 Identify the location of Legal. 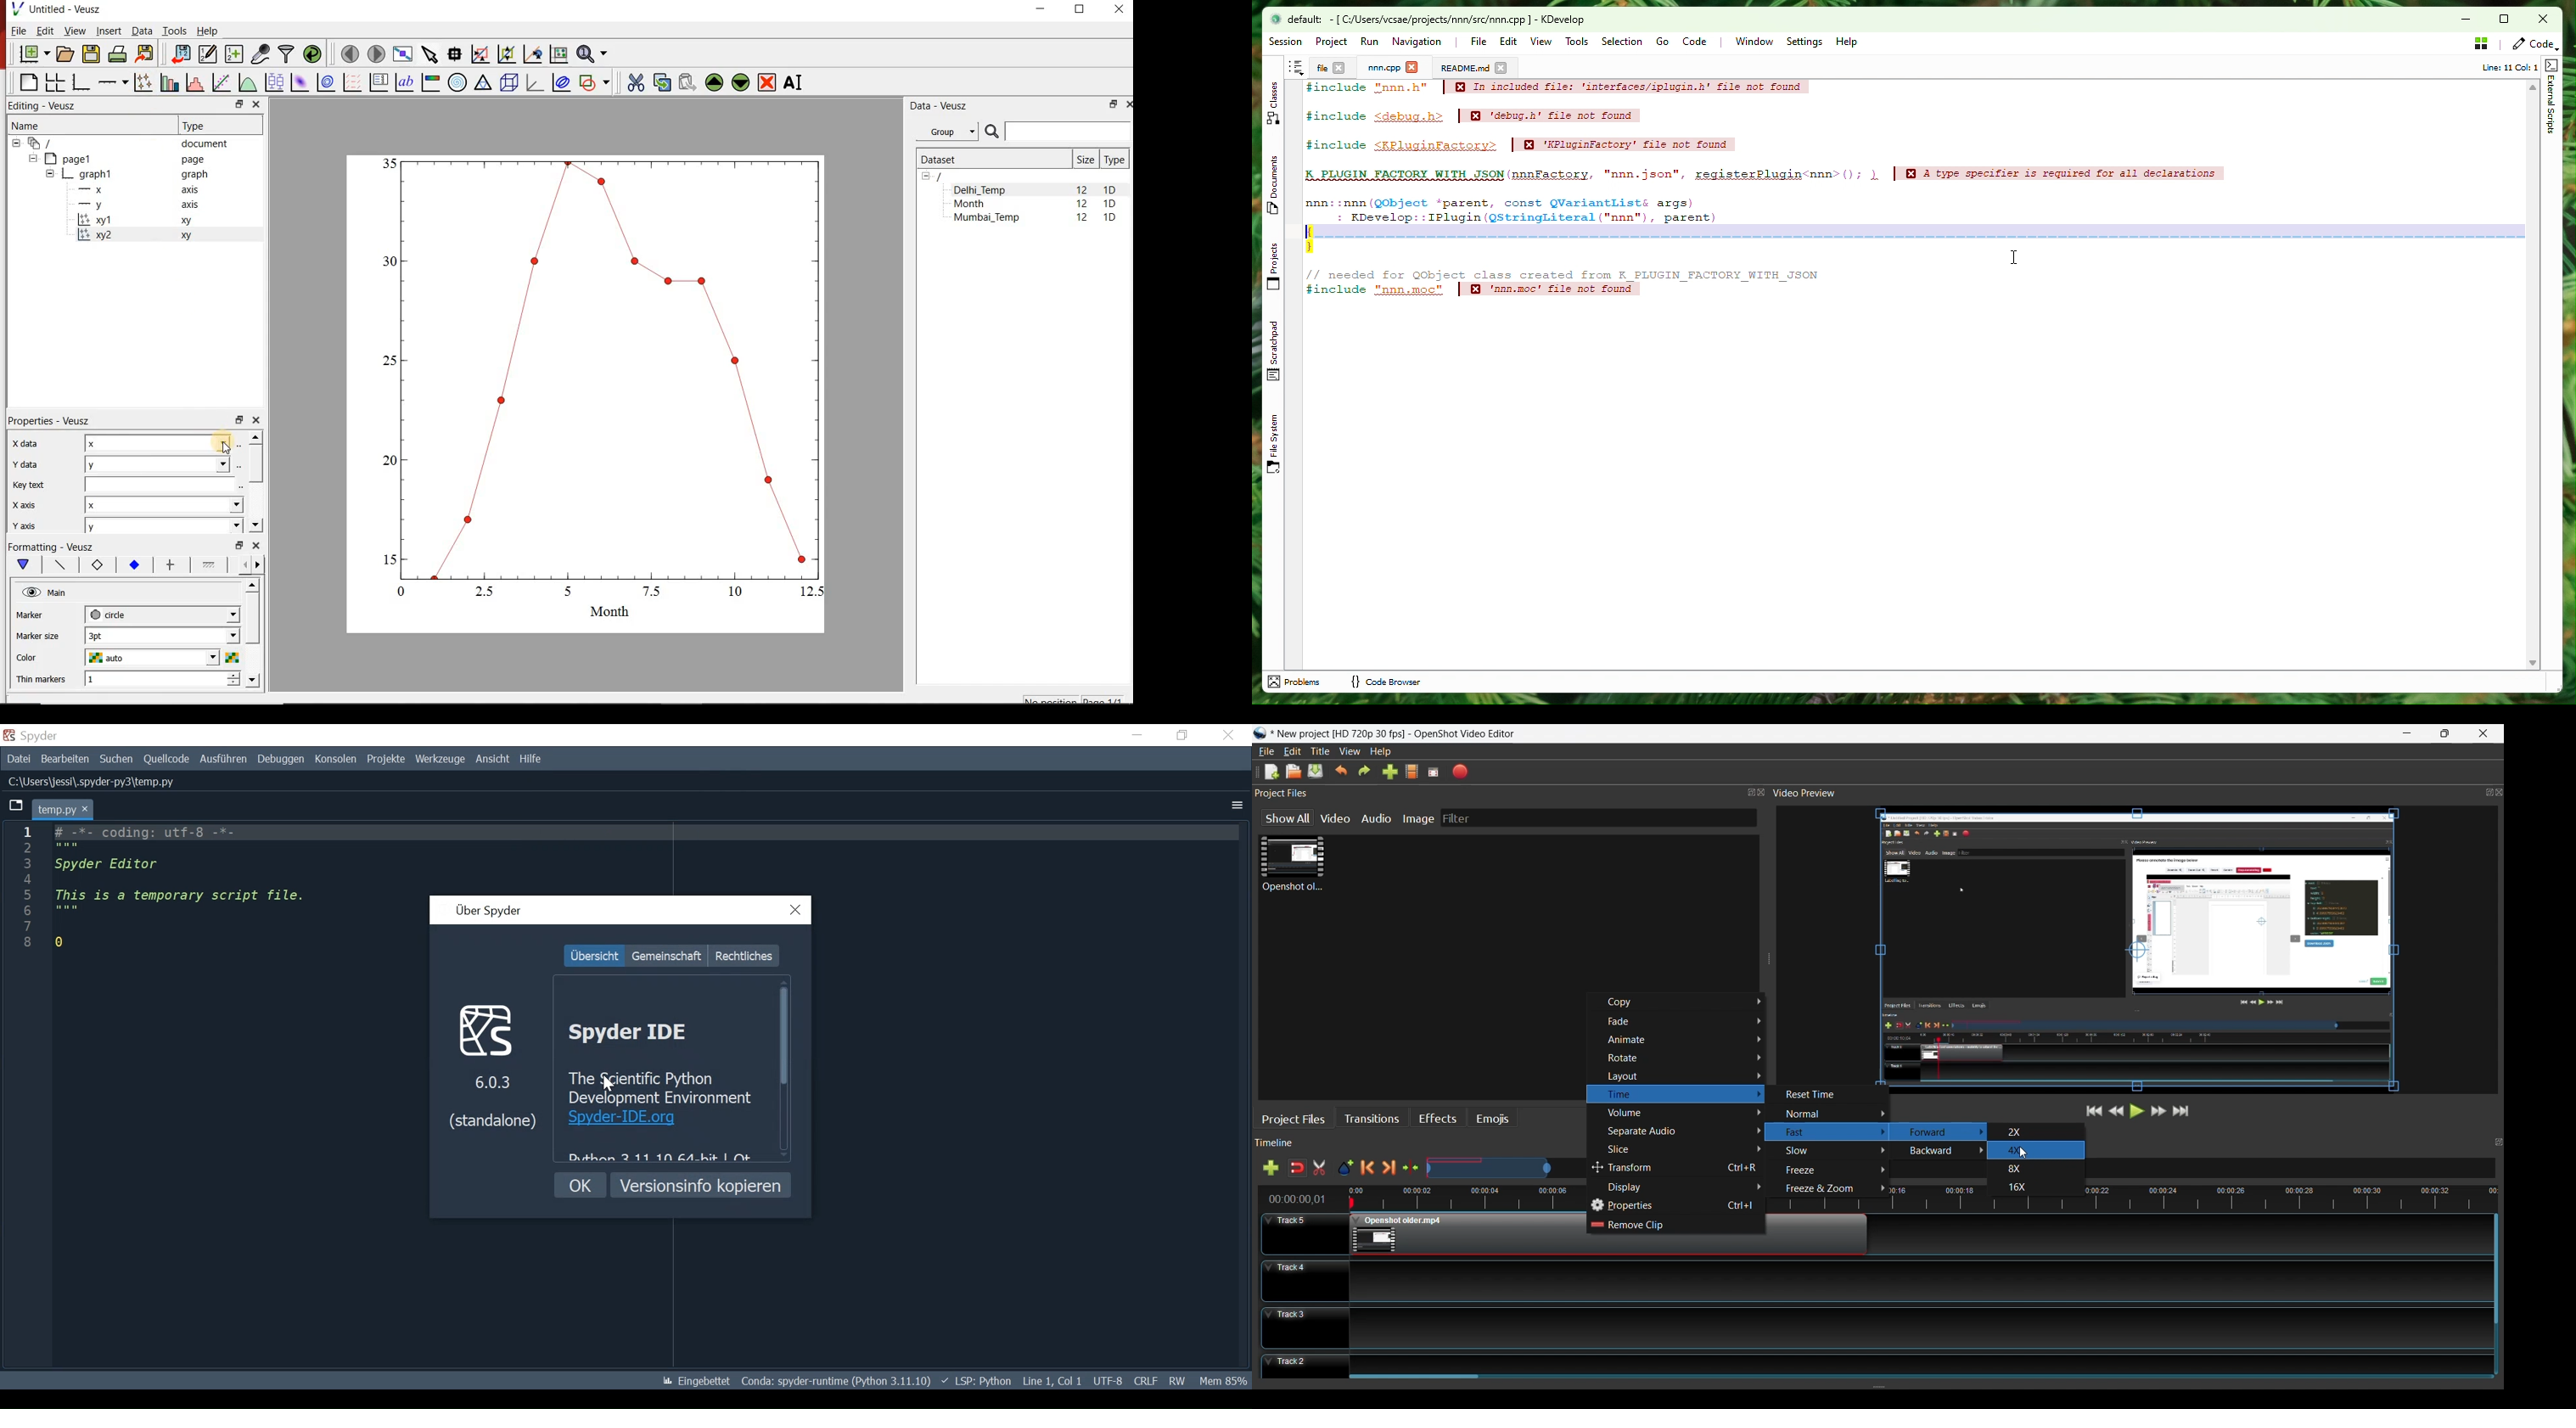
(744, 954).